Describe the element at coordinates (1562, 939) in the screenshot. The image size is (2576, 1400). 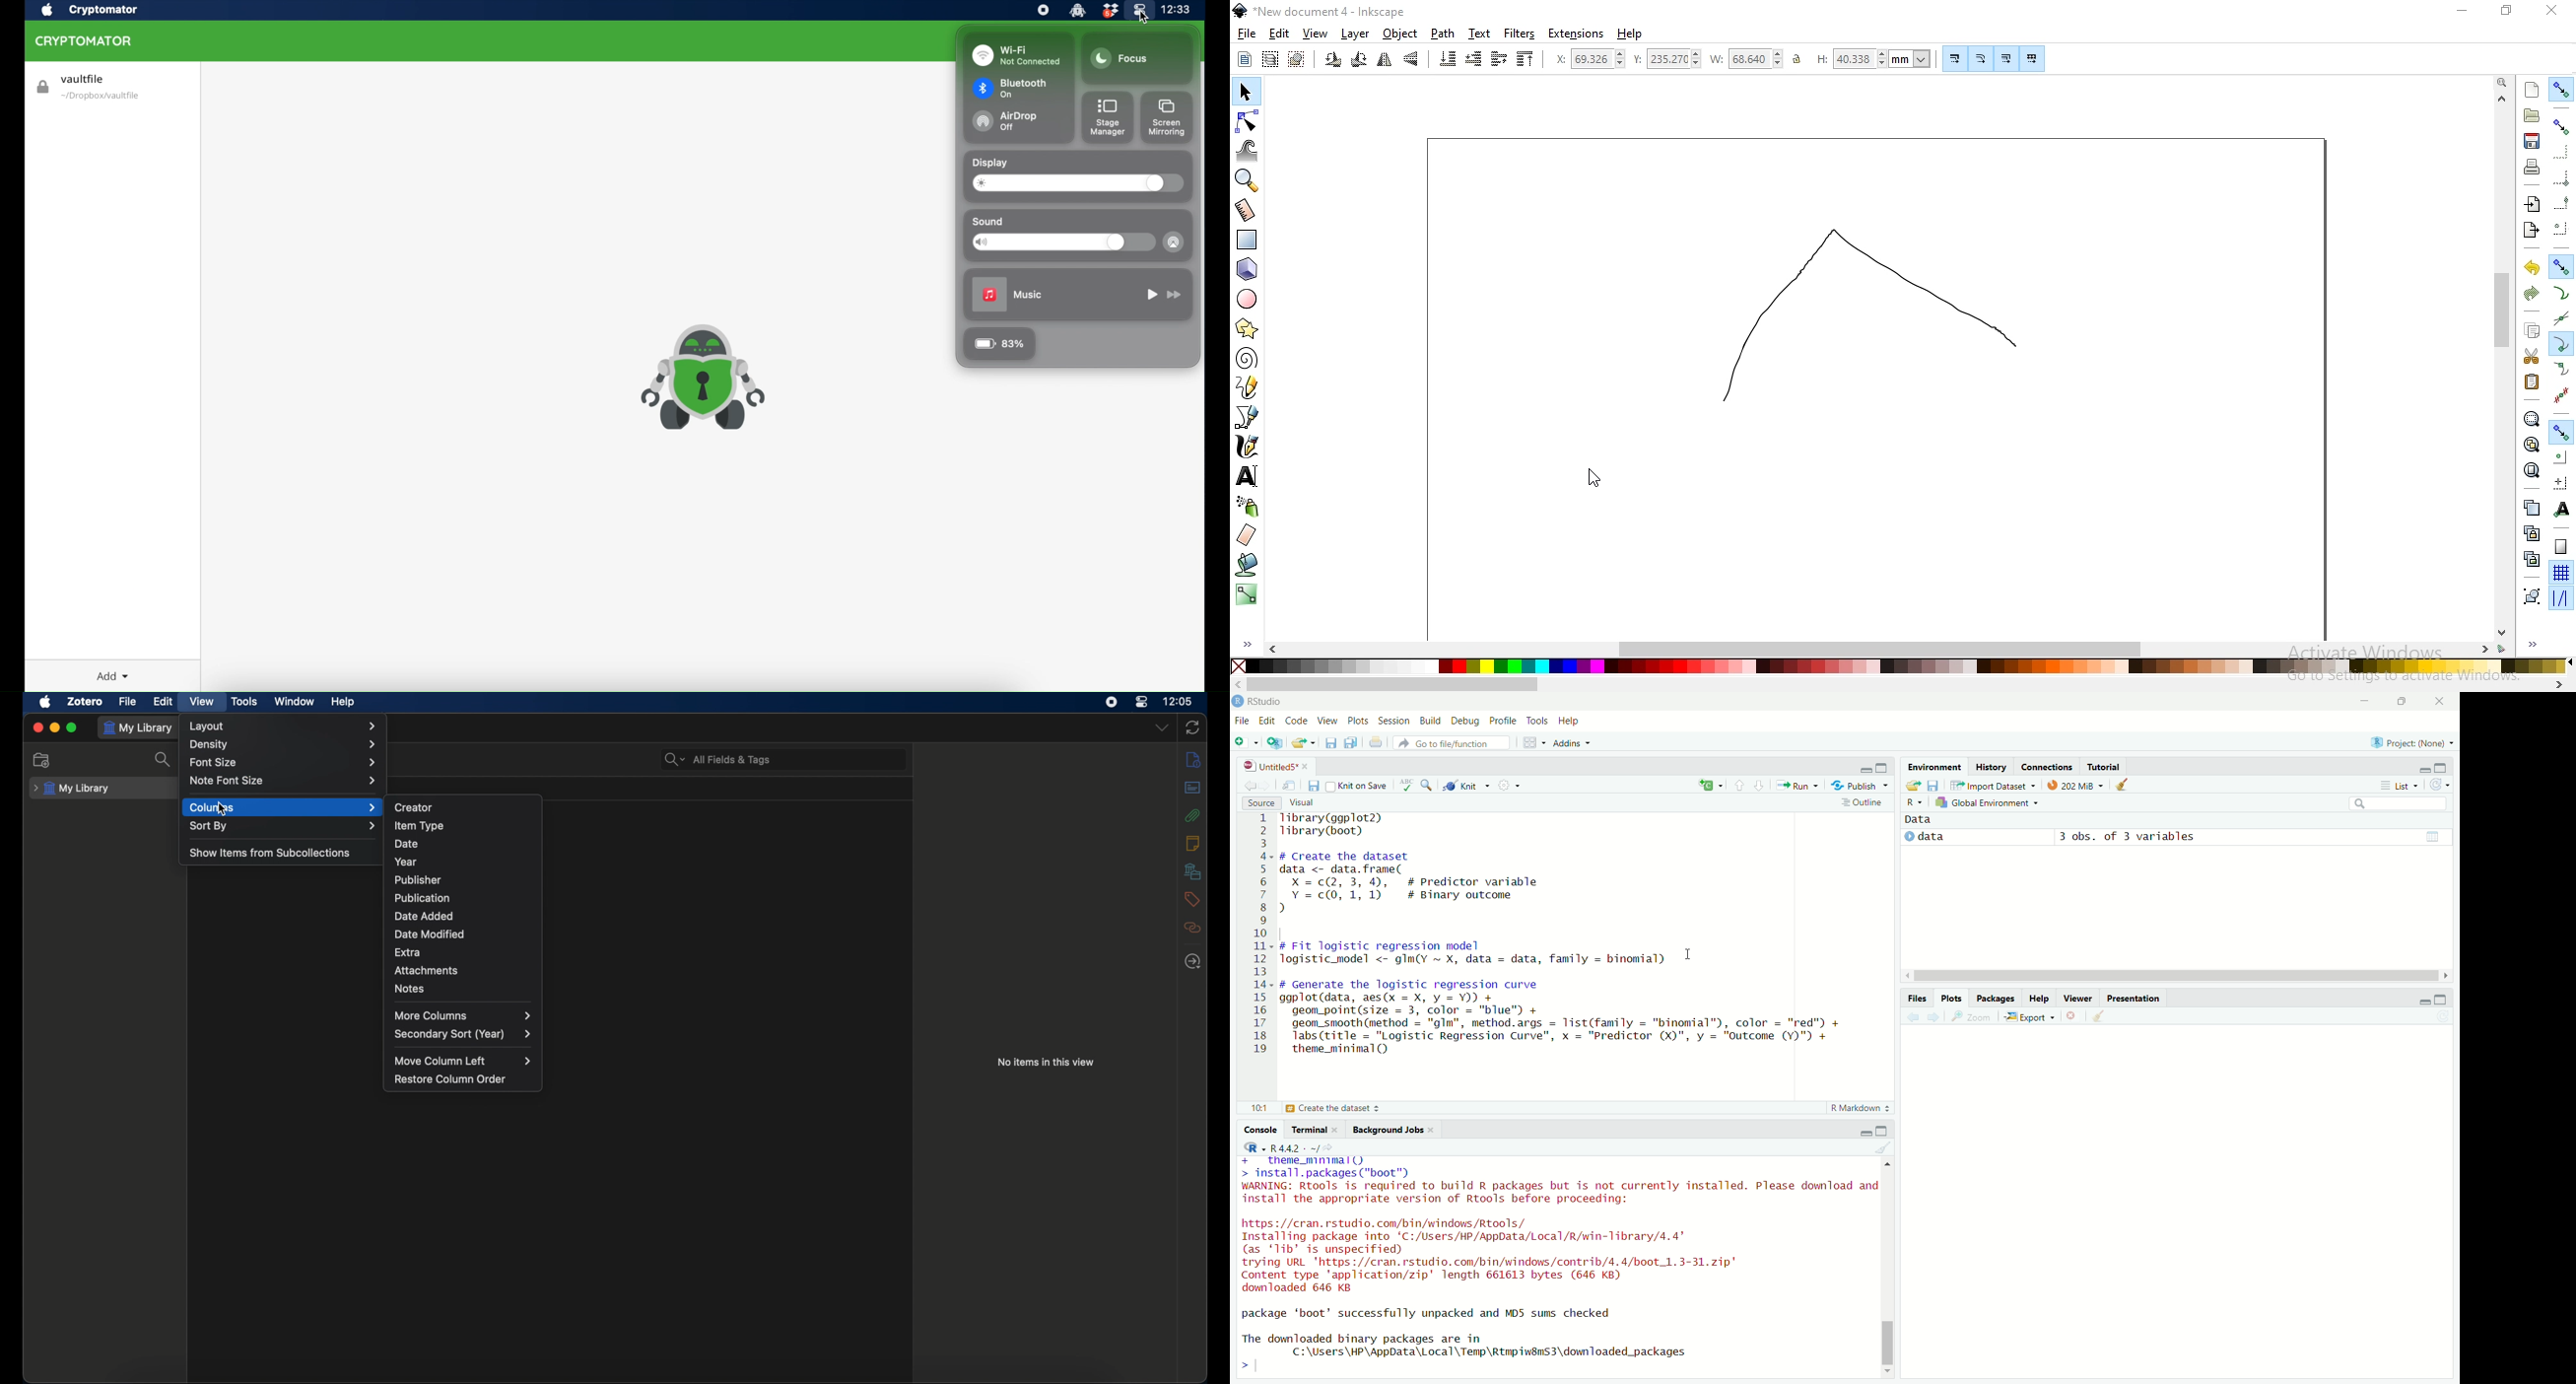
I see `Tlibrary(ggplot2)

library (boot)

# Create the dataset

data <- data.frame(
X =c(2, 3, 4), # Predictor variable
Y =c(, 1, 1) # Binary outcome

J

# Fit logistic regression model

Togistic_model <- gIm(Y ~ X, data = data, family = binomial) I

# Generate the logistic regression curve

ggplot(data, aes(x = X, y = Y)) +
geom_point(size = 3, color = "blue") +
geom_smooth(method = "gm", method.args = list(family = "binomial™), color = "red") +
Tabs (title = "Logistic Regression Curve", x = "Predictor (X)", y = "outcome (Y)") +
theme_minimal()` at that location.